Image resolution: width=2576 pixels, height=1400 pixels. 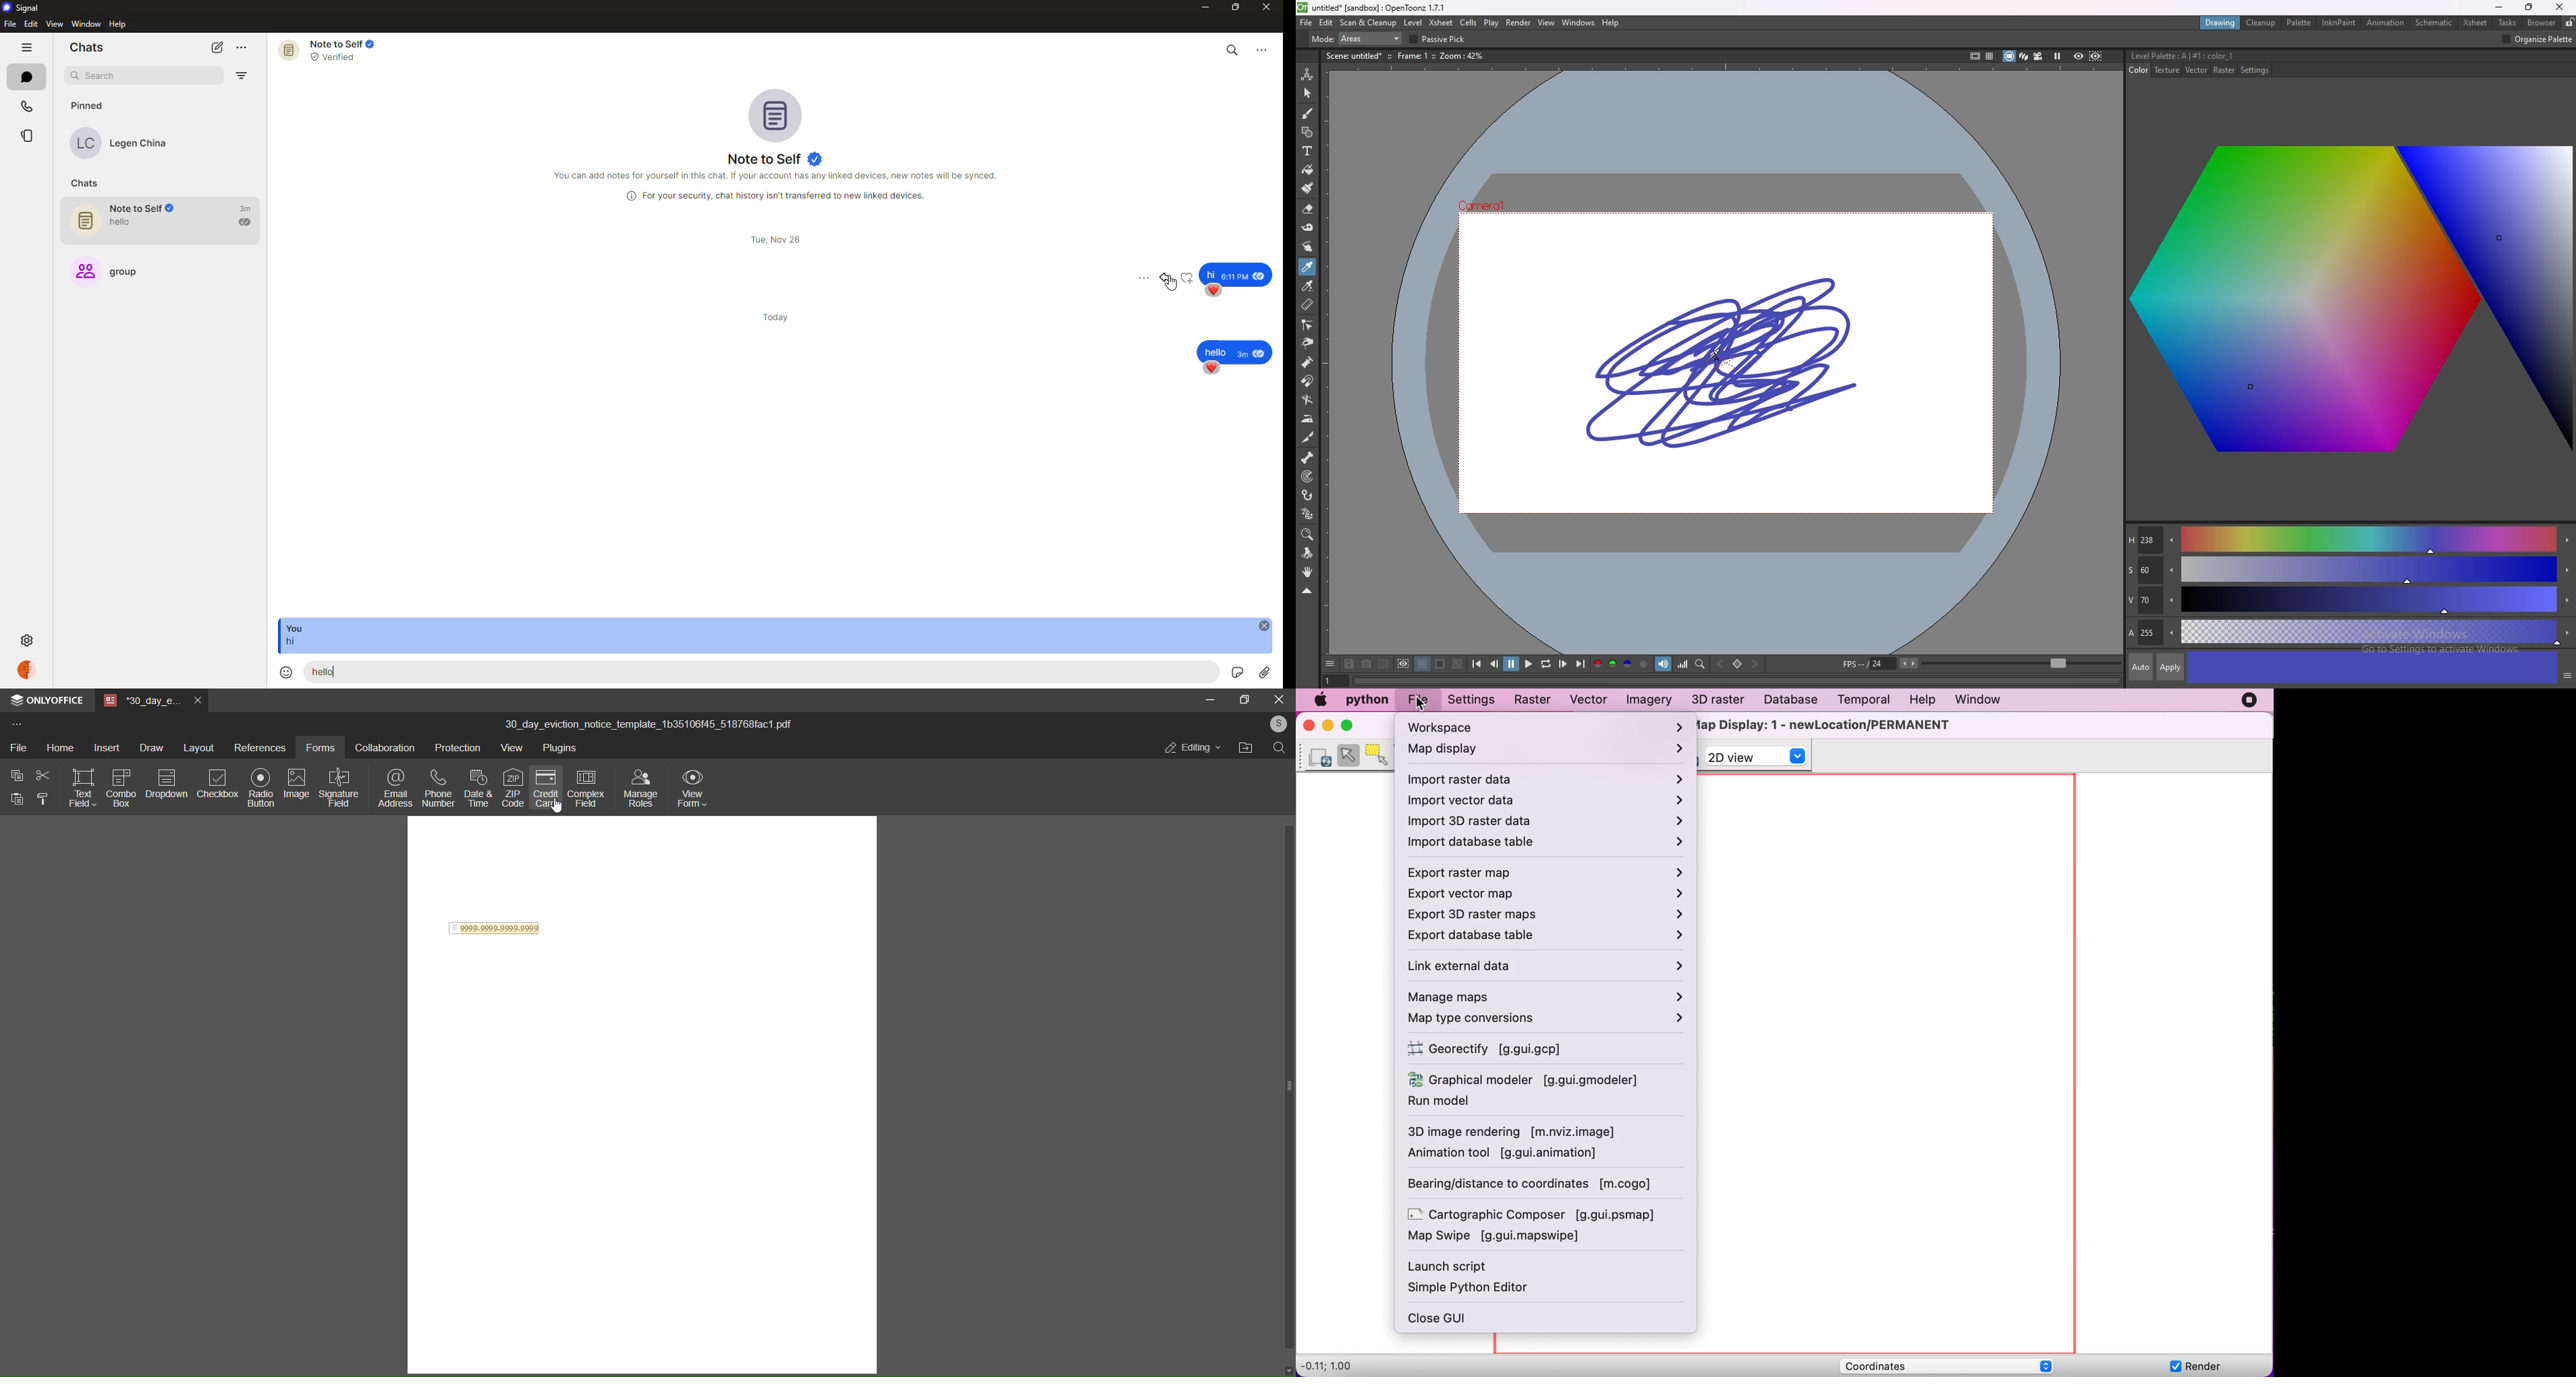 I want to click on minimize, so click(x=1204, y=8).